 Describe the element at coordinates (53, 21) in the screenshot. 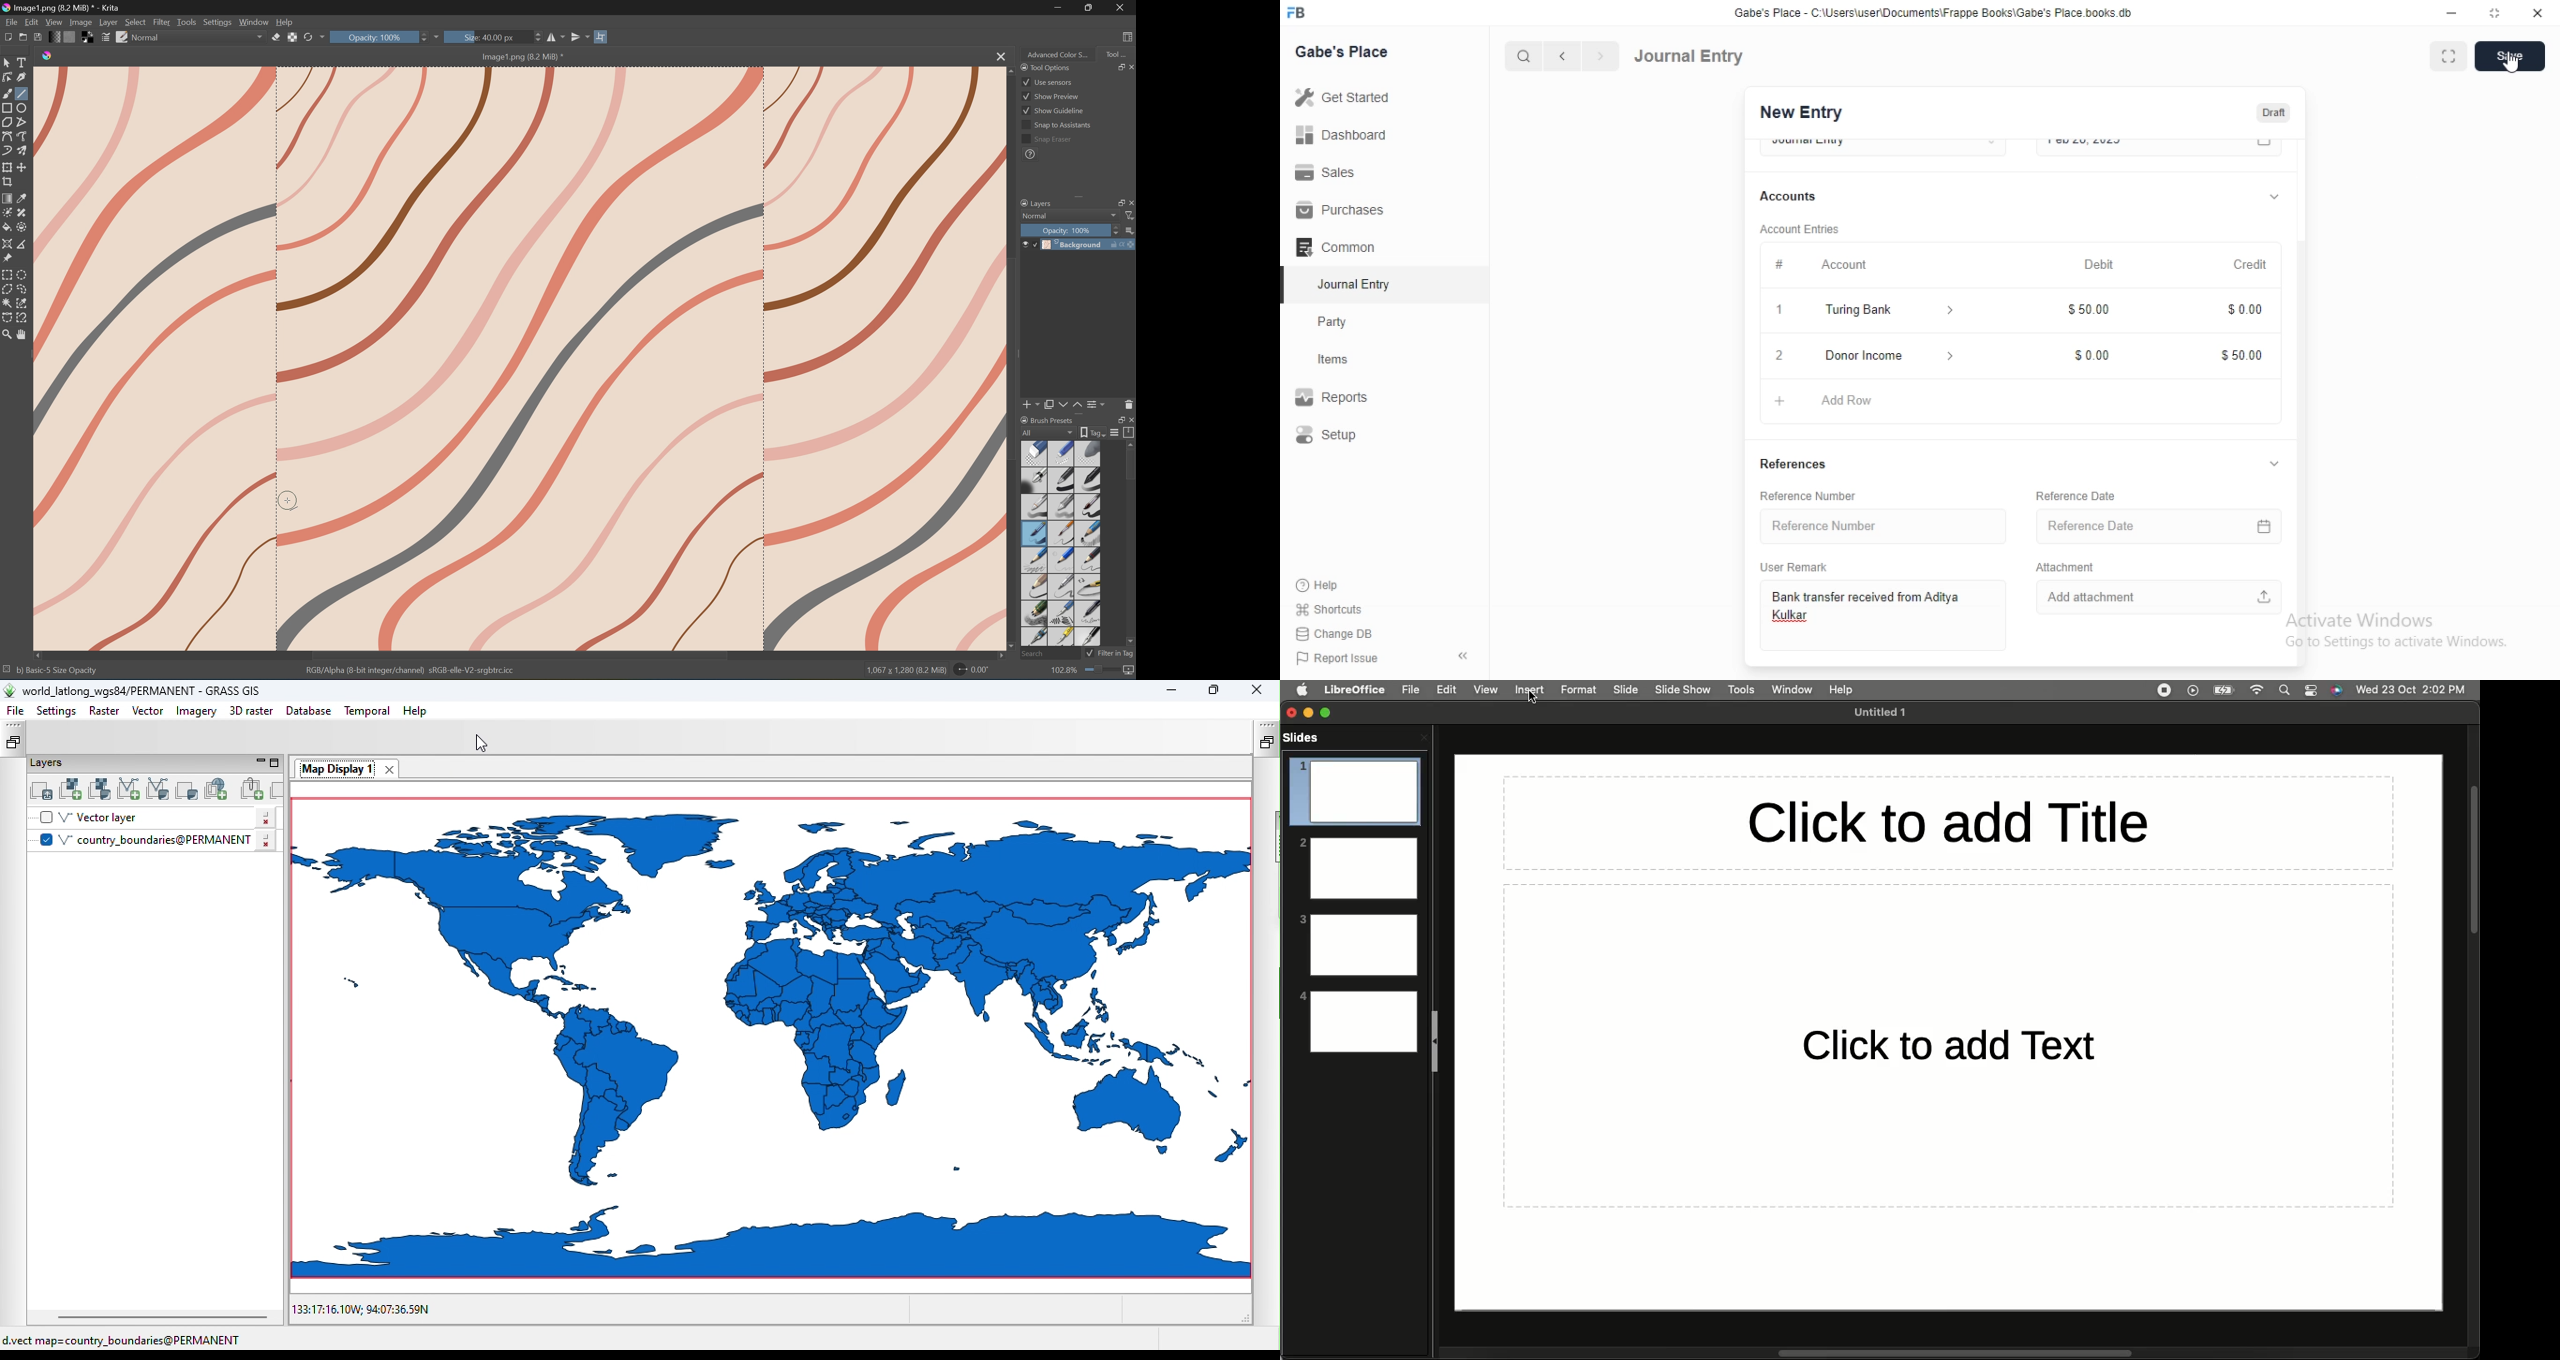

I see `View` at that location.